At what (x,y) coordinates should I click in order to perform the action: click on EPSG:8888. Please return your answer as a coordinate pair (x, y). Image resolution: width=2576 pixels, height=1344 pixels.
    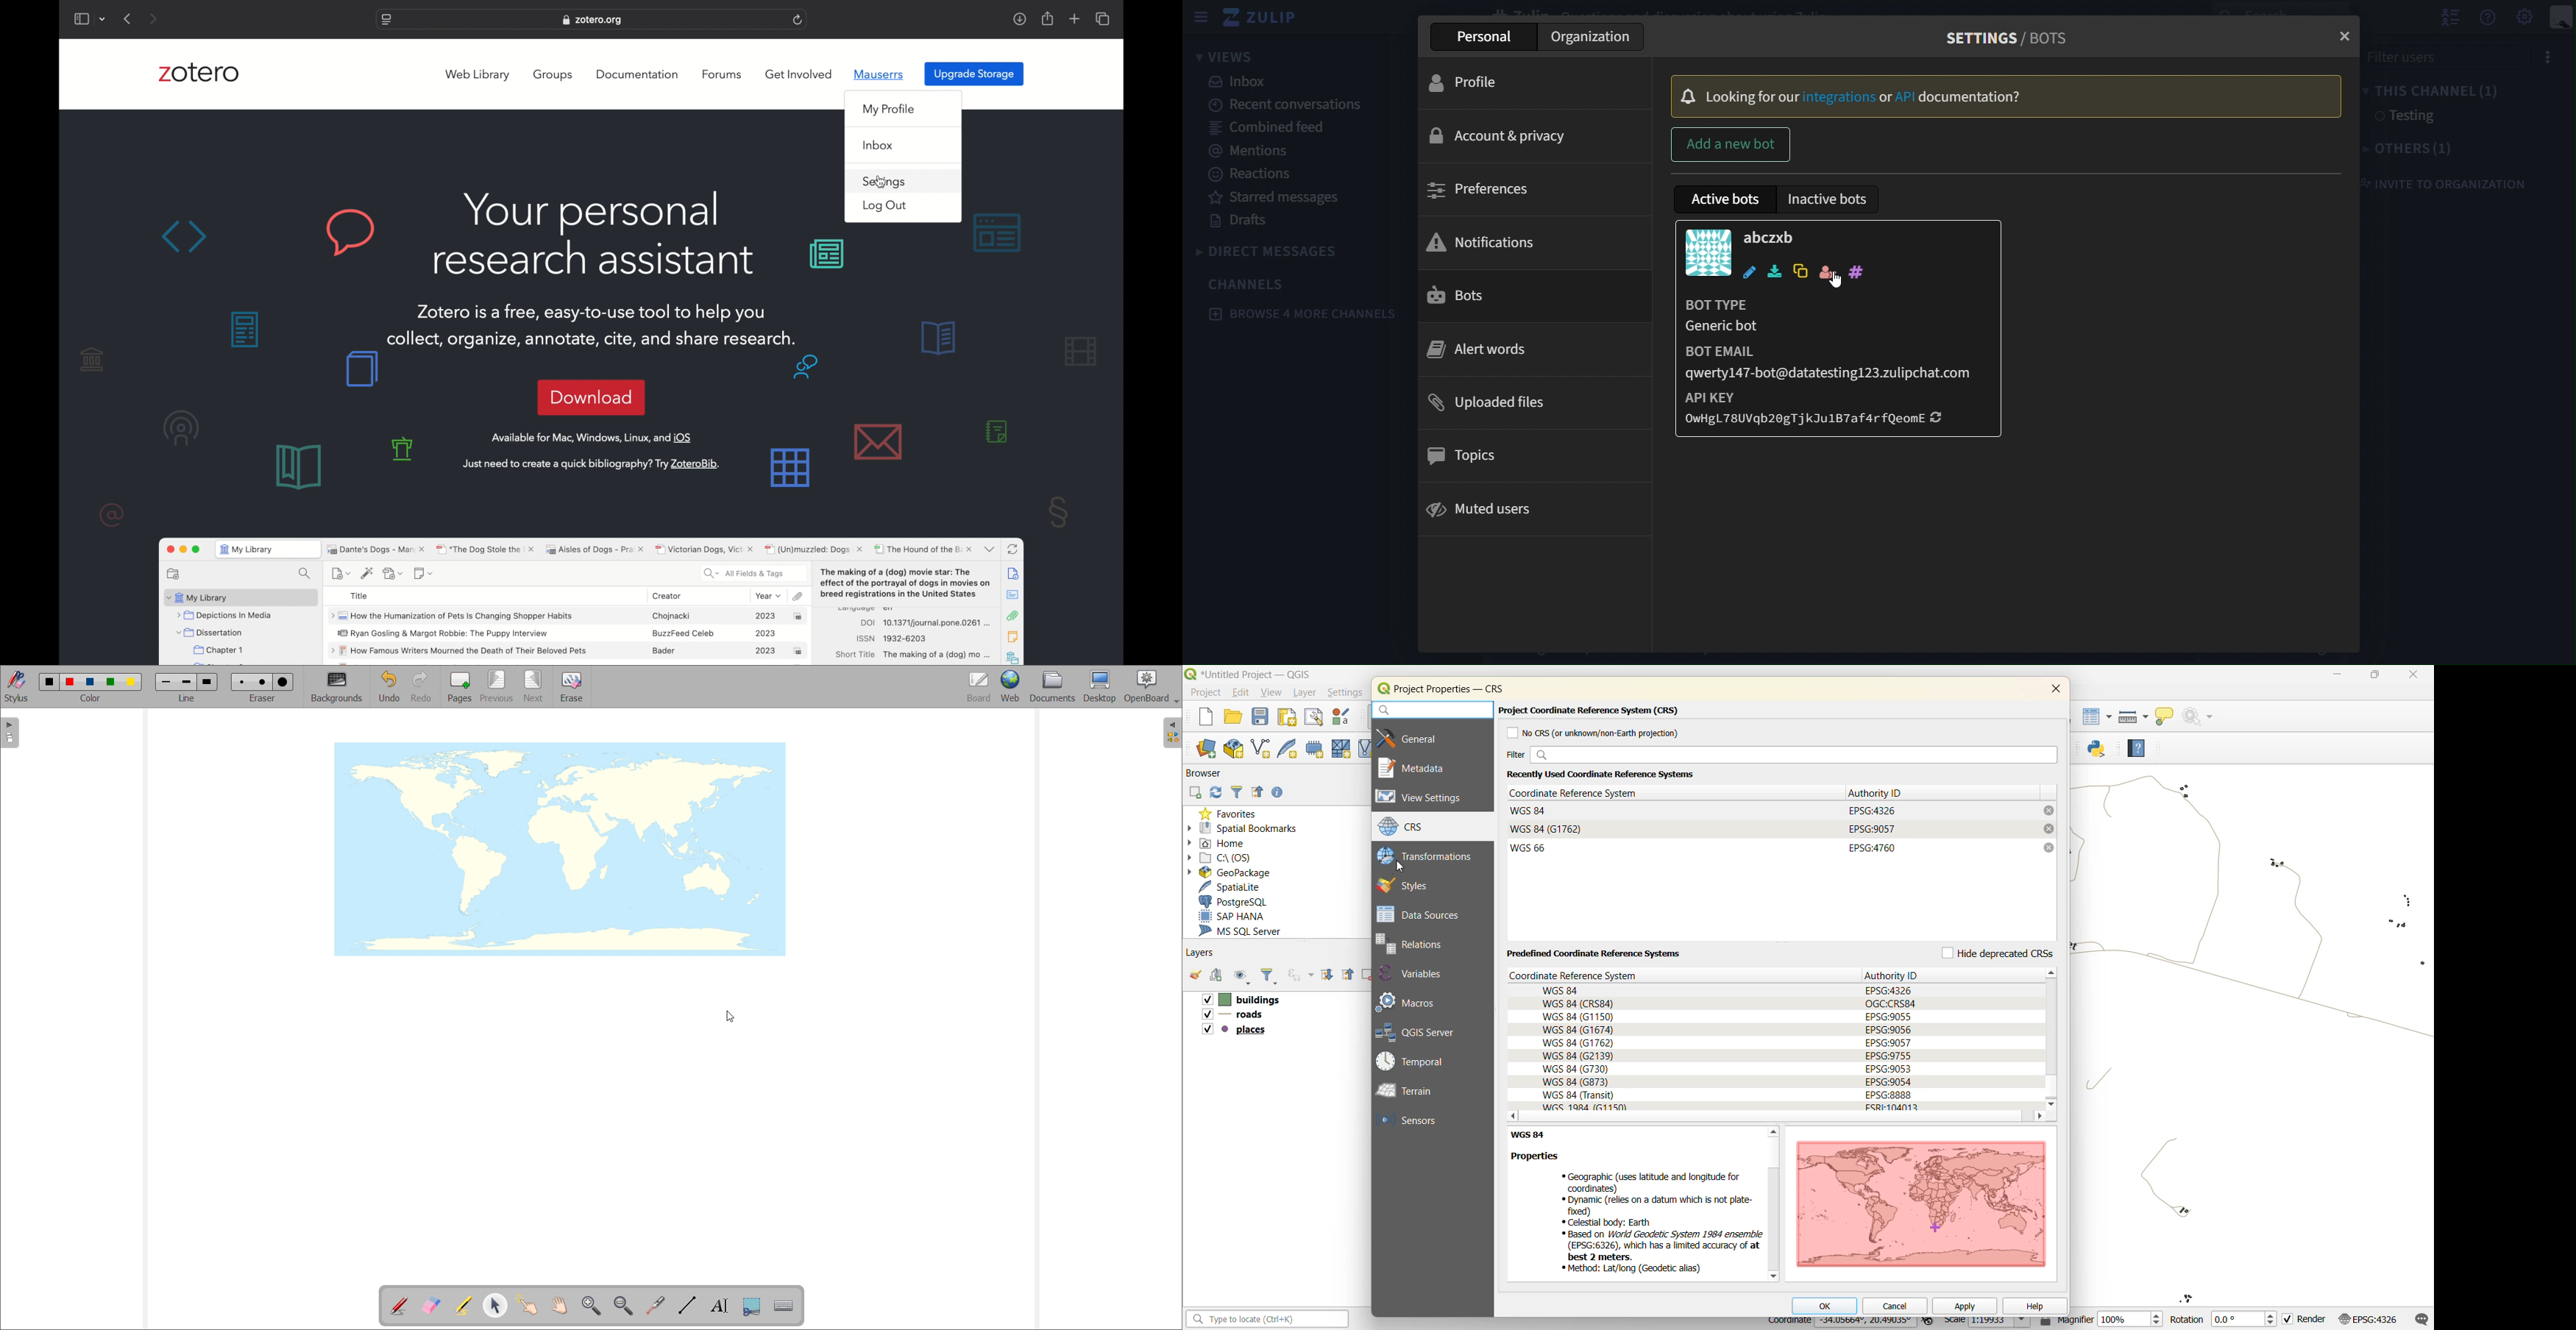
    Looking at the image, I should click on (1889, 1095).